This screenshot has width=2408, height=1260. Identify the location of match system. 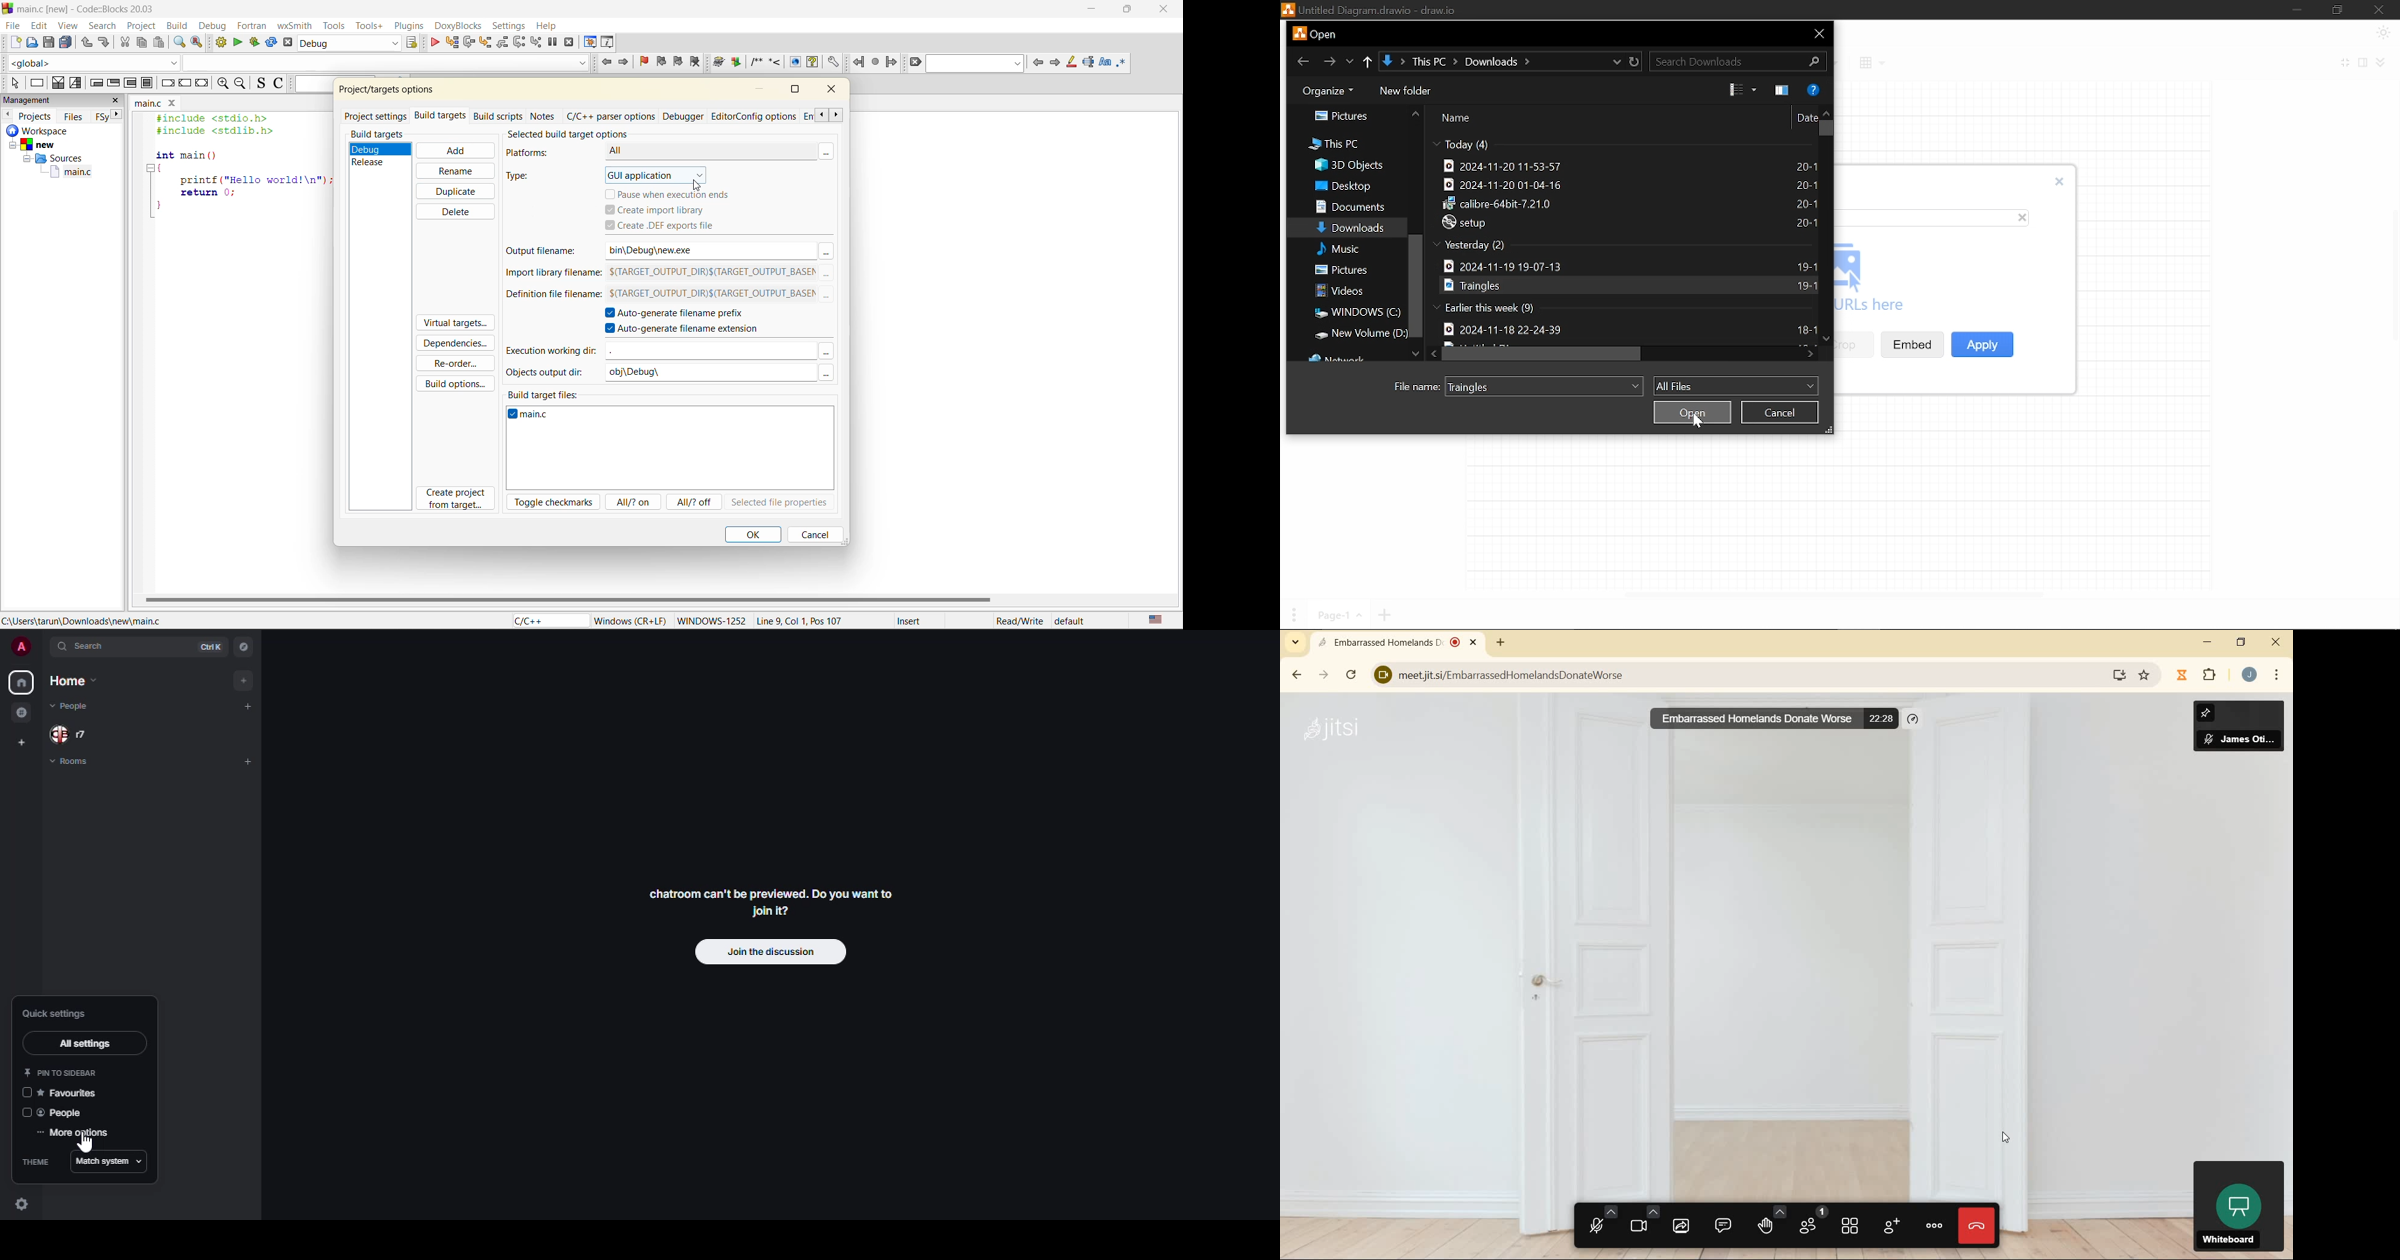
(112, 1161).